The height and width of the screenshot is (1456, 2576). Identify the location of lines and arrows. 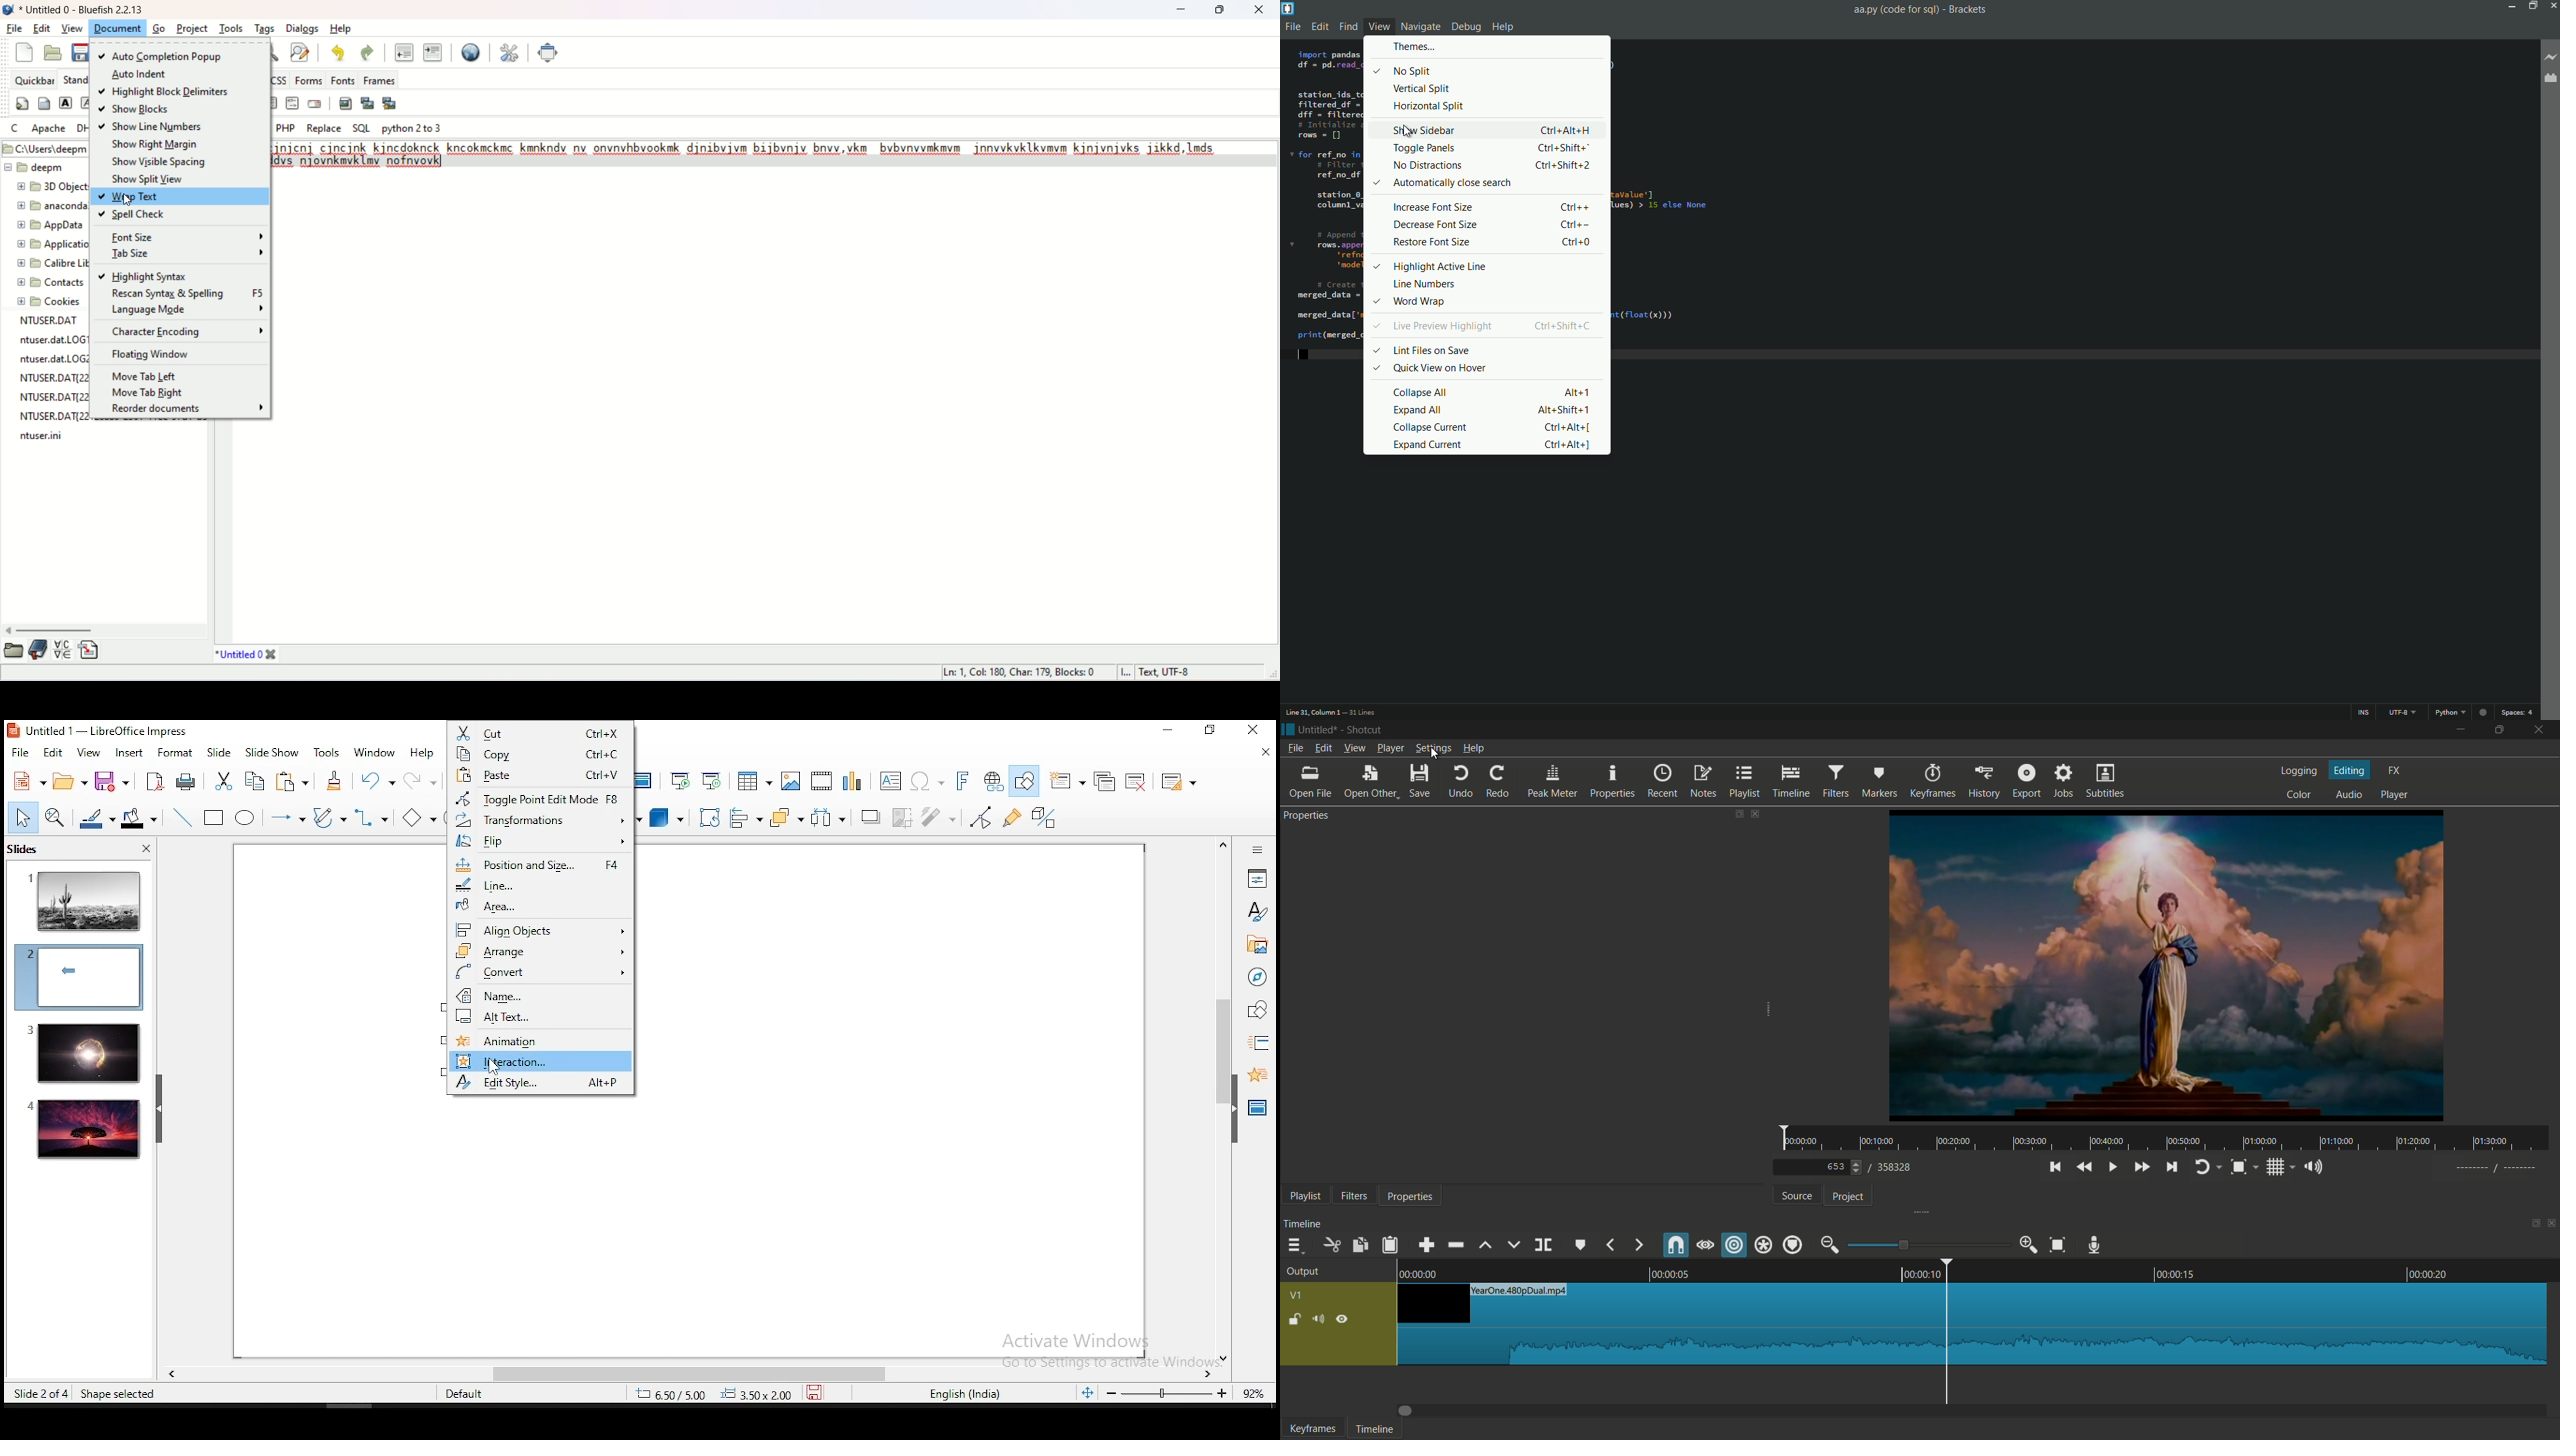
(287, 818).